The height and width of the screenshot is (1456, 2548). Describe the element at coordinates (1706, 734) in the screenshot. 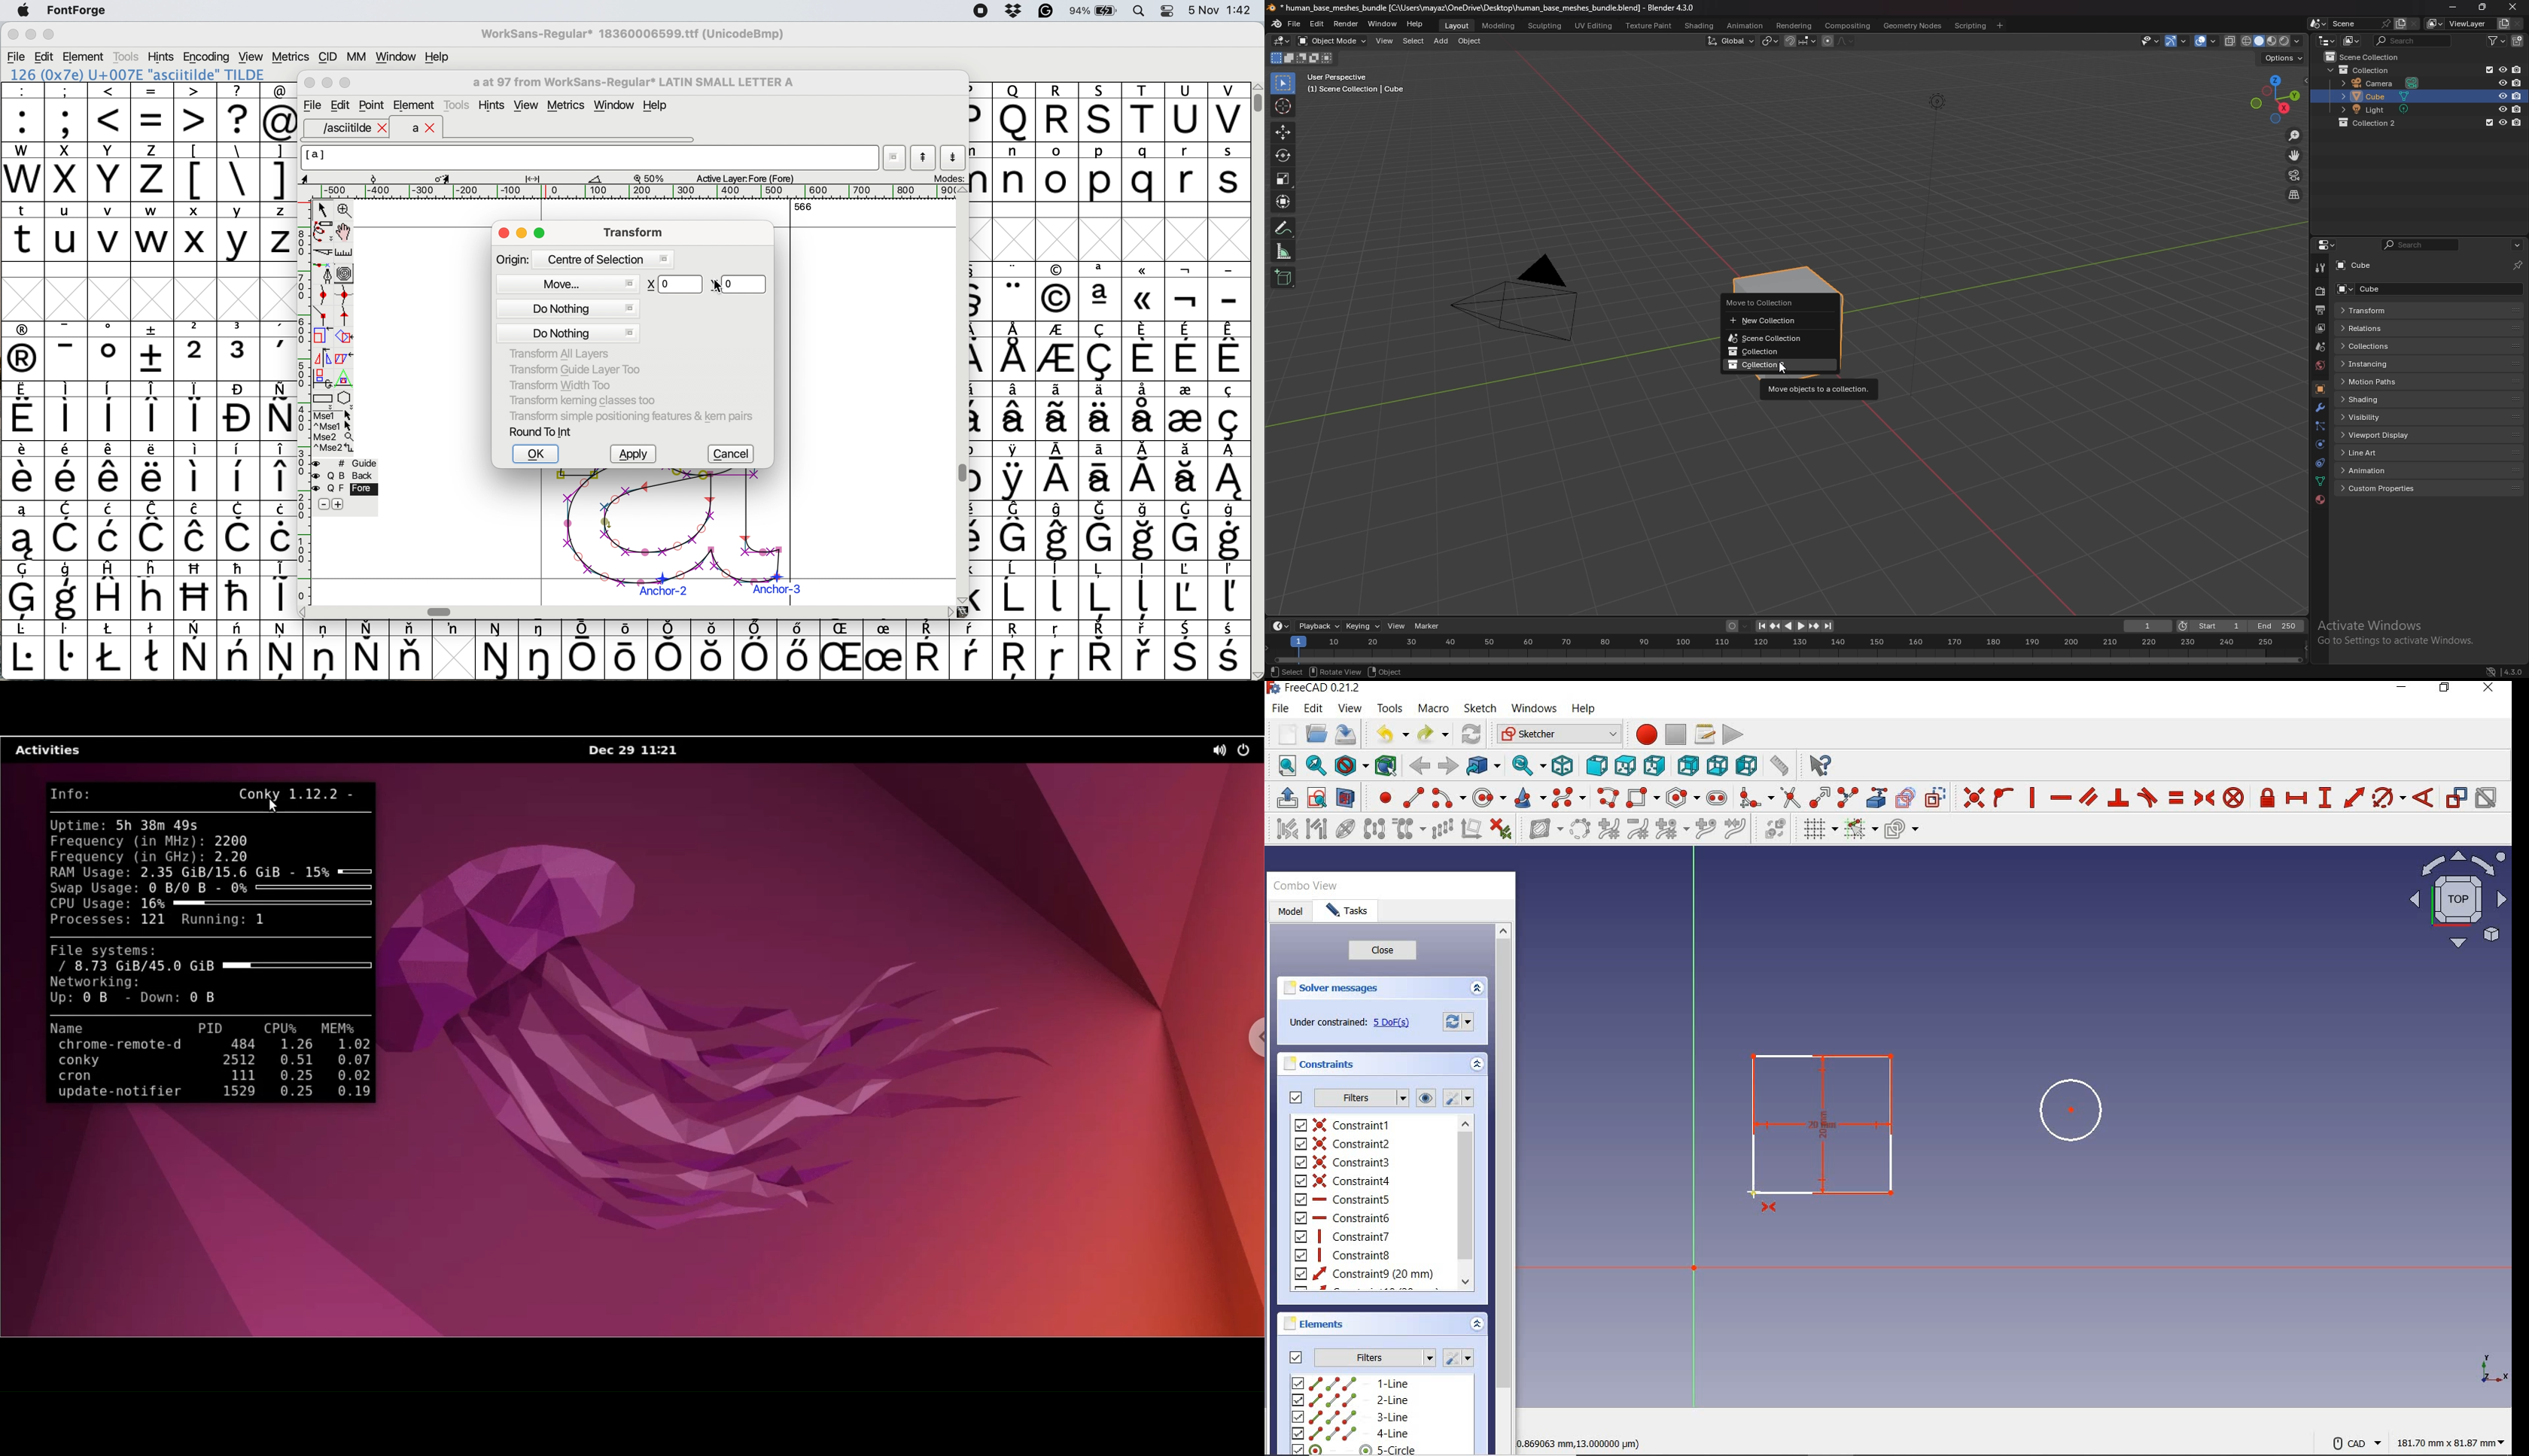

I see `macros` at that location.